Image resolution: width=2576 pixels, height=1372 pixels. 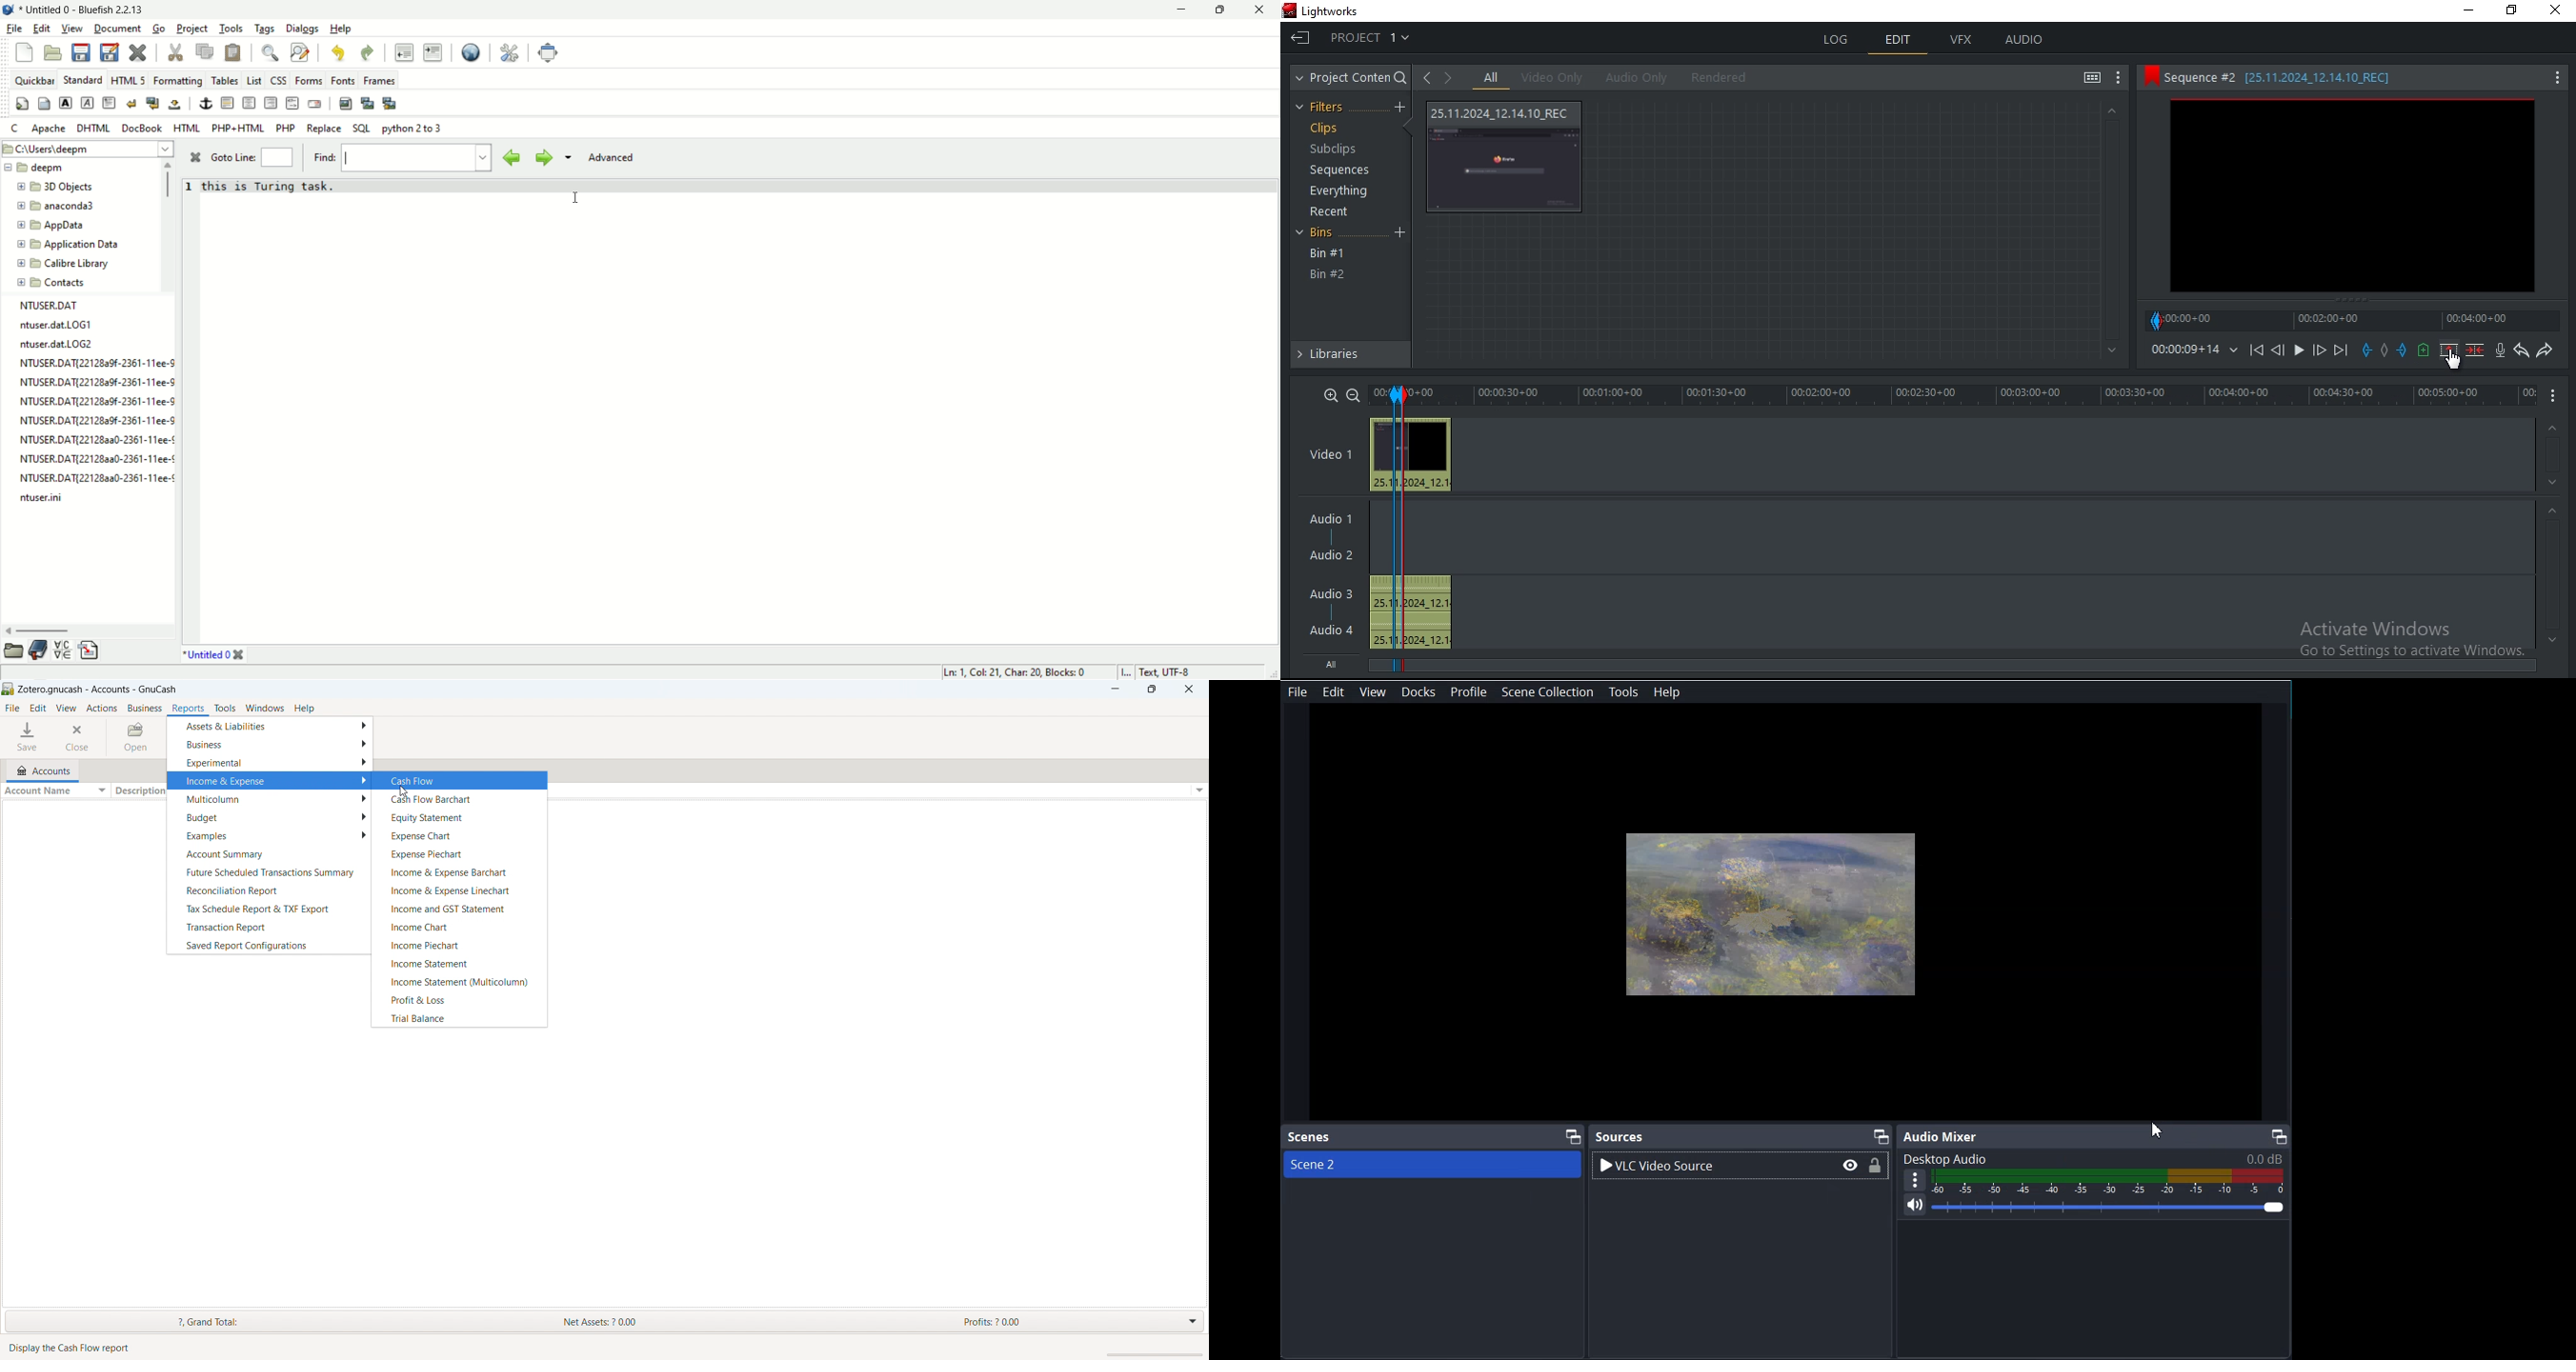 What do you see at coordinates (1325, 107) in the screenshot?
I see `filters` at bounding box center [1325, 107].